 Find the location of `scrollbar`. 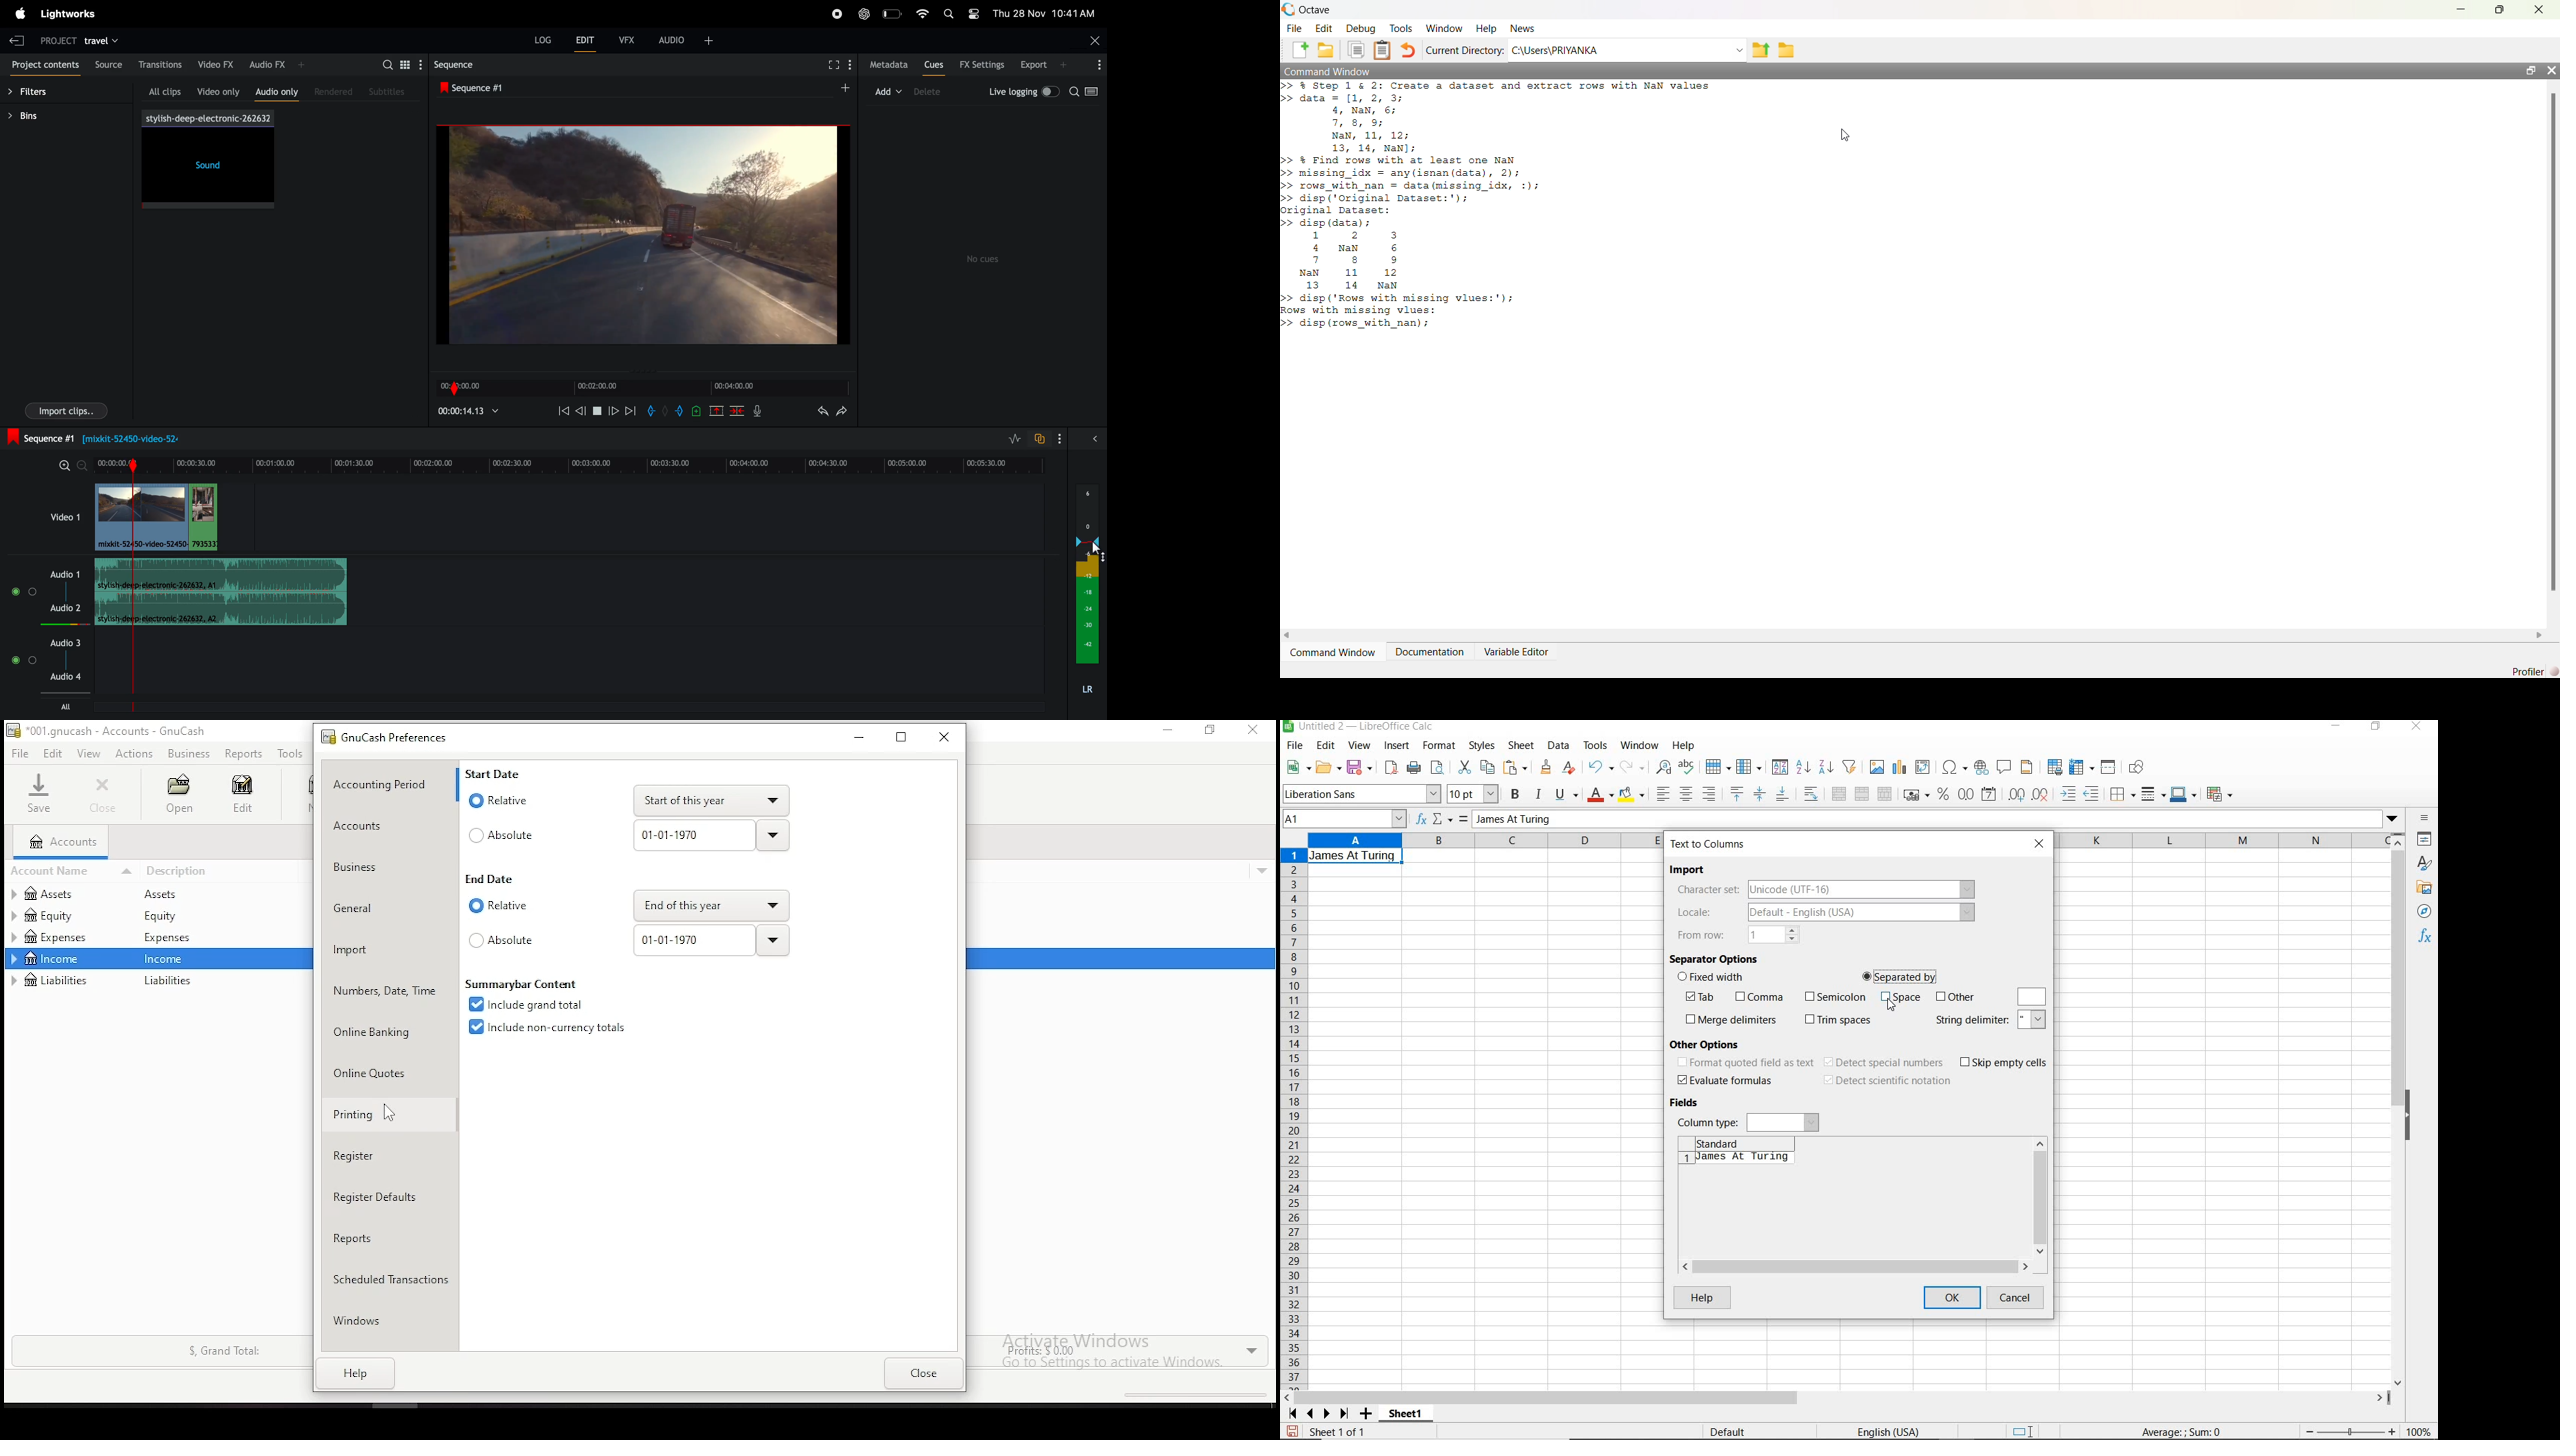

scrollbar is located at coordinates (2400, 1109).